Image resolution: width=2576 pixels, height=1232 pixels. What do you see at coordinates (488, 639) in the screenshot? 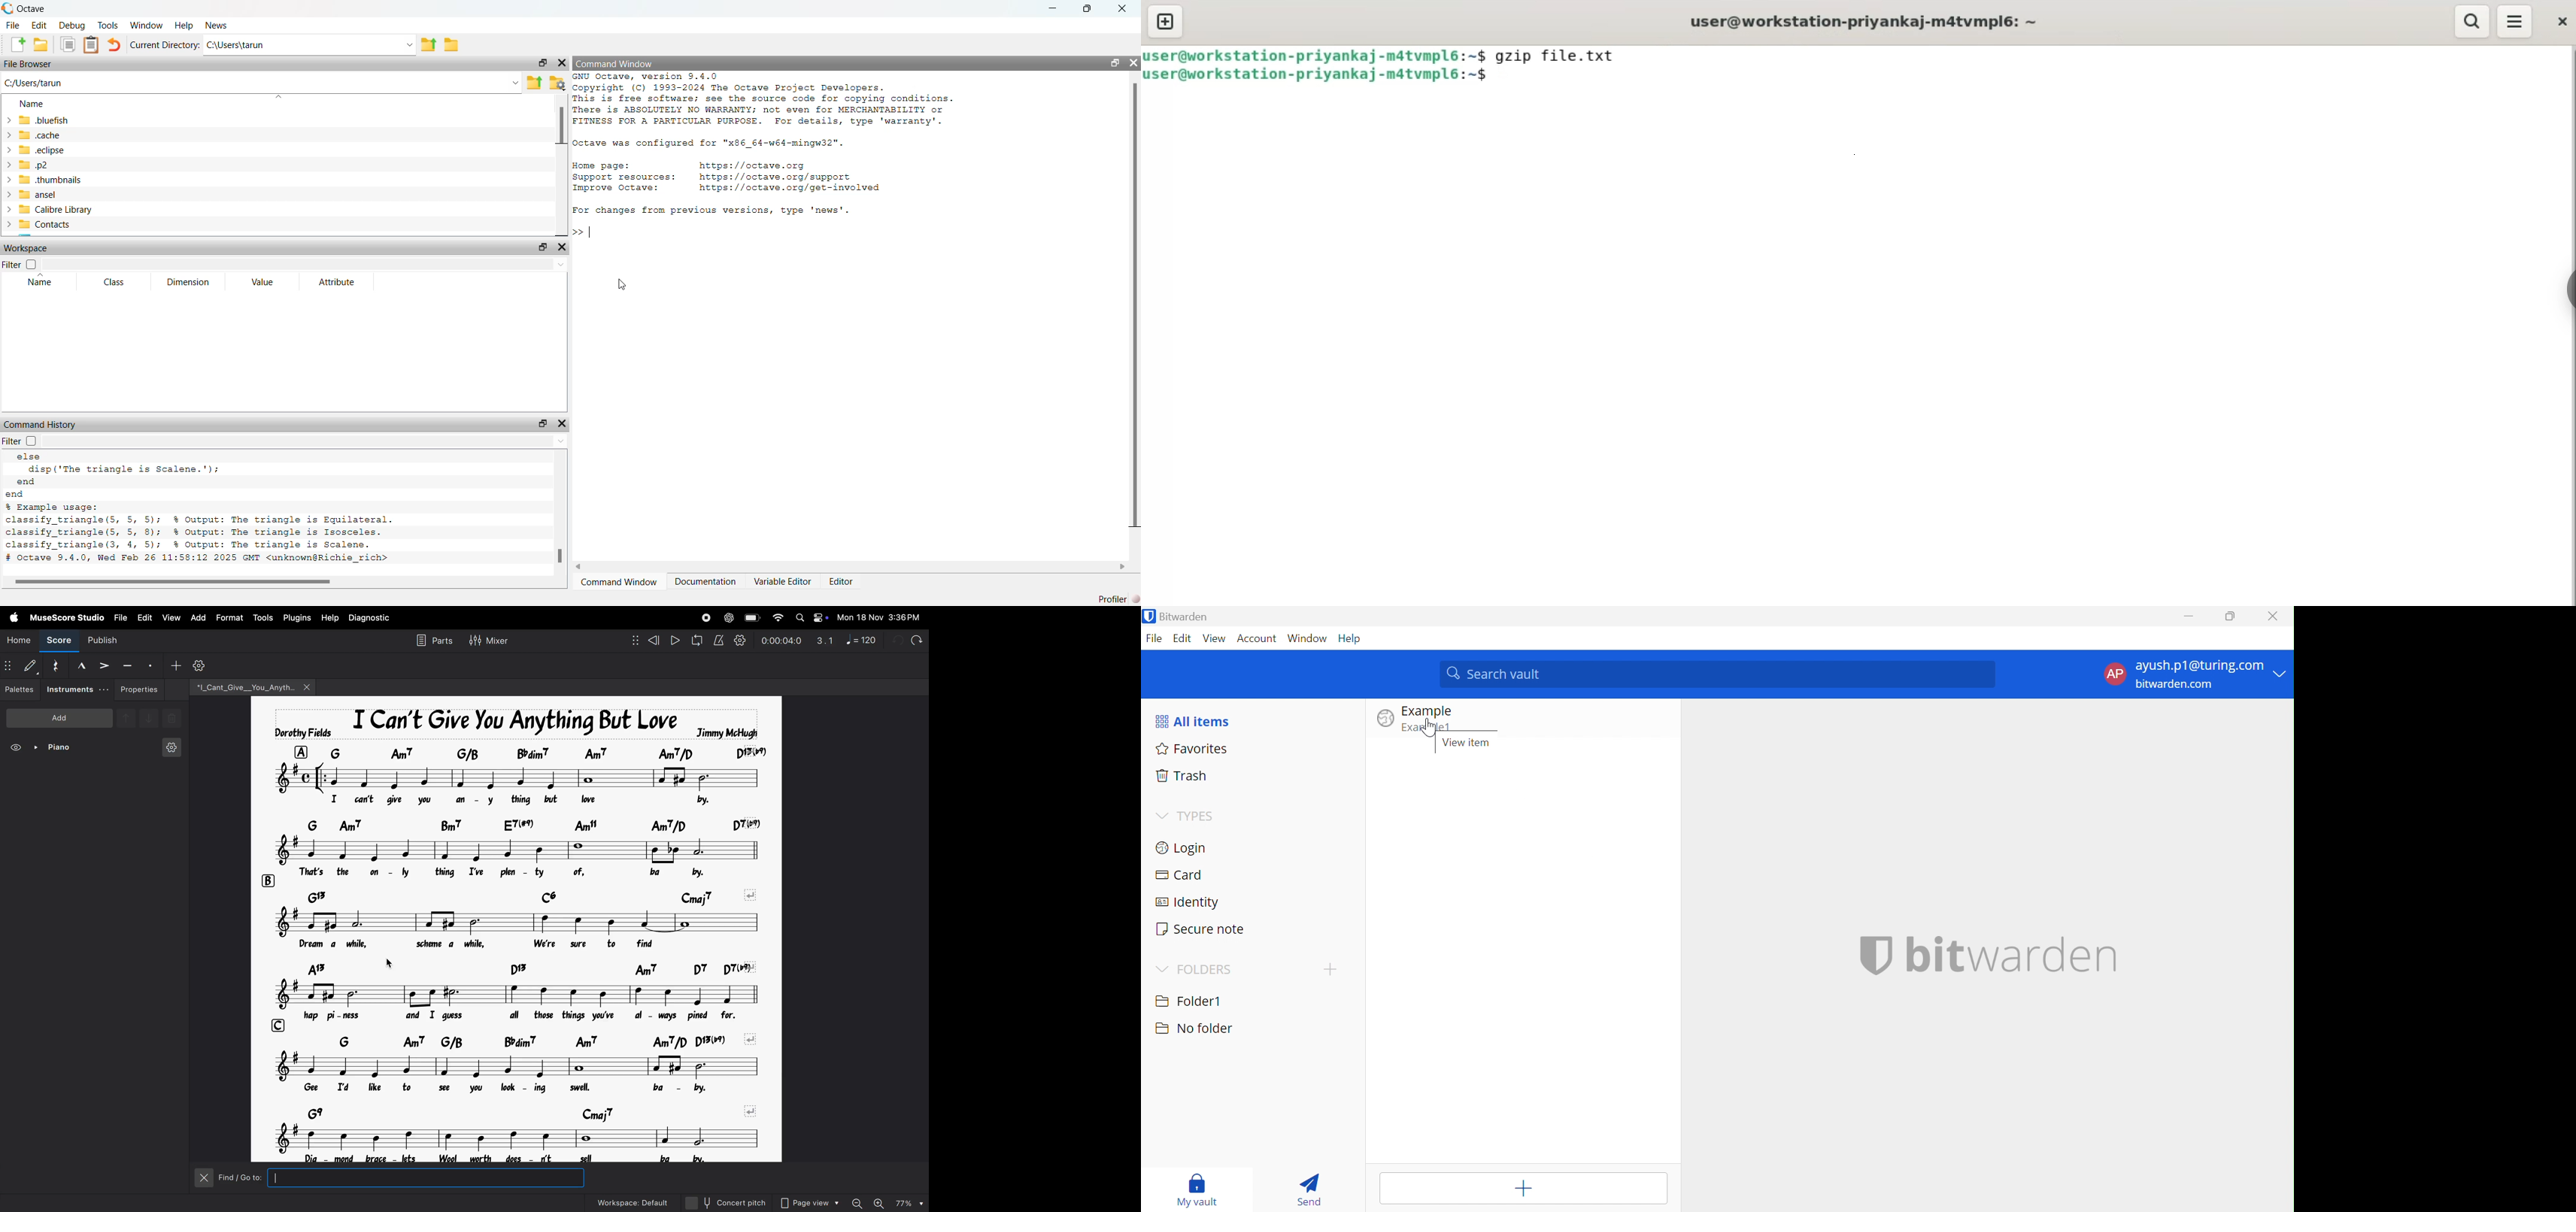
I see `mixer` at bounding box center [488, 639].